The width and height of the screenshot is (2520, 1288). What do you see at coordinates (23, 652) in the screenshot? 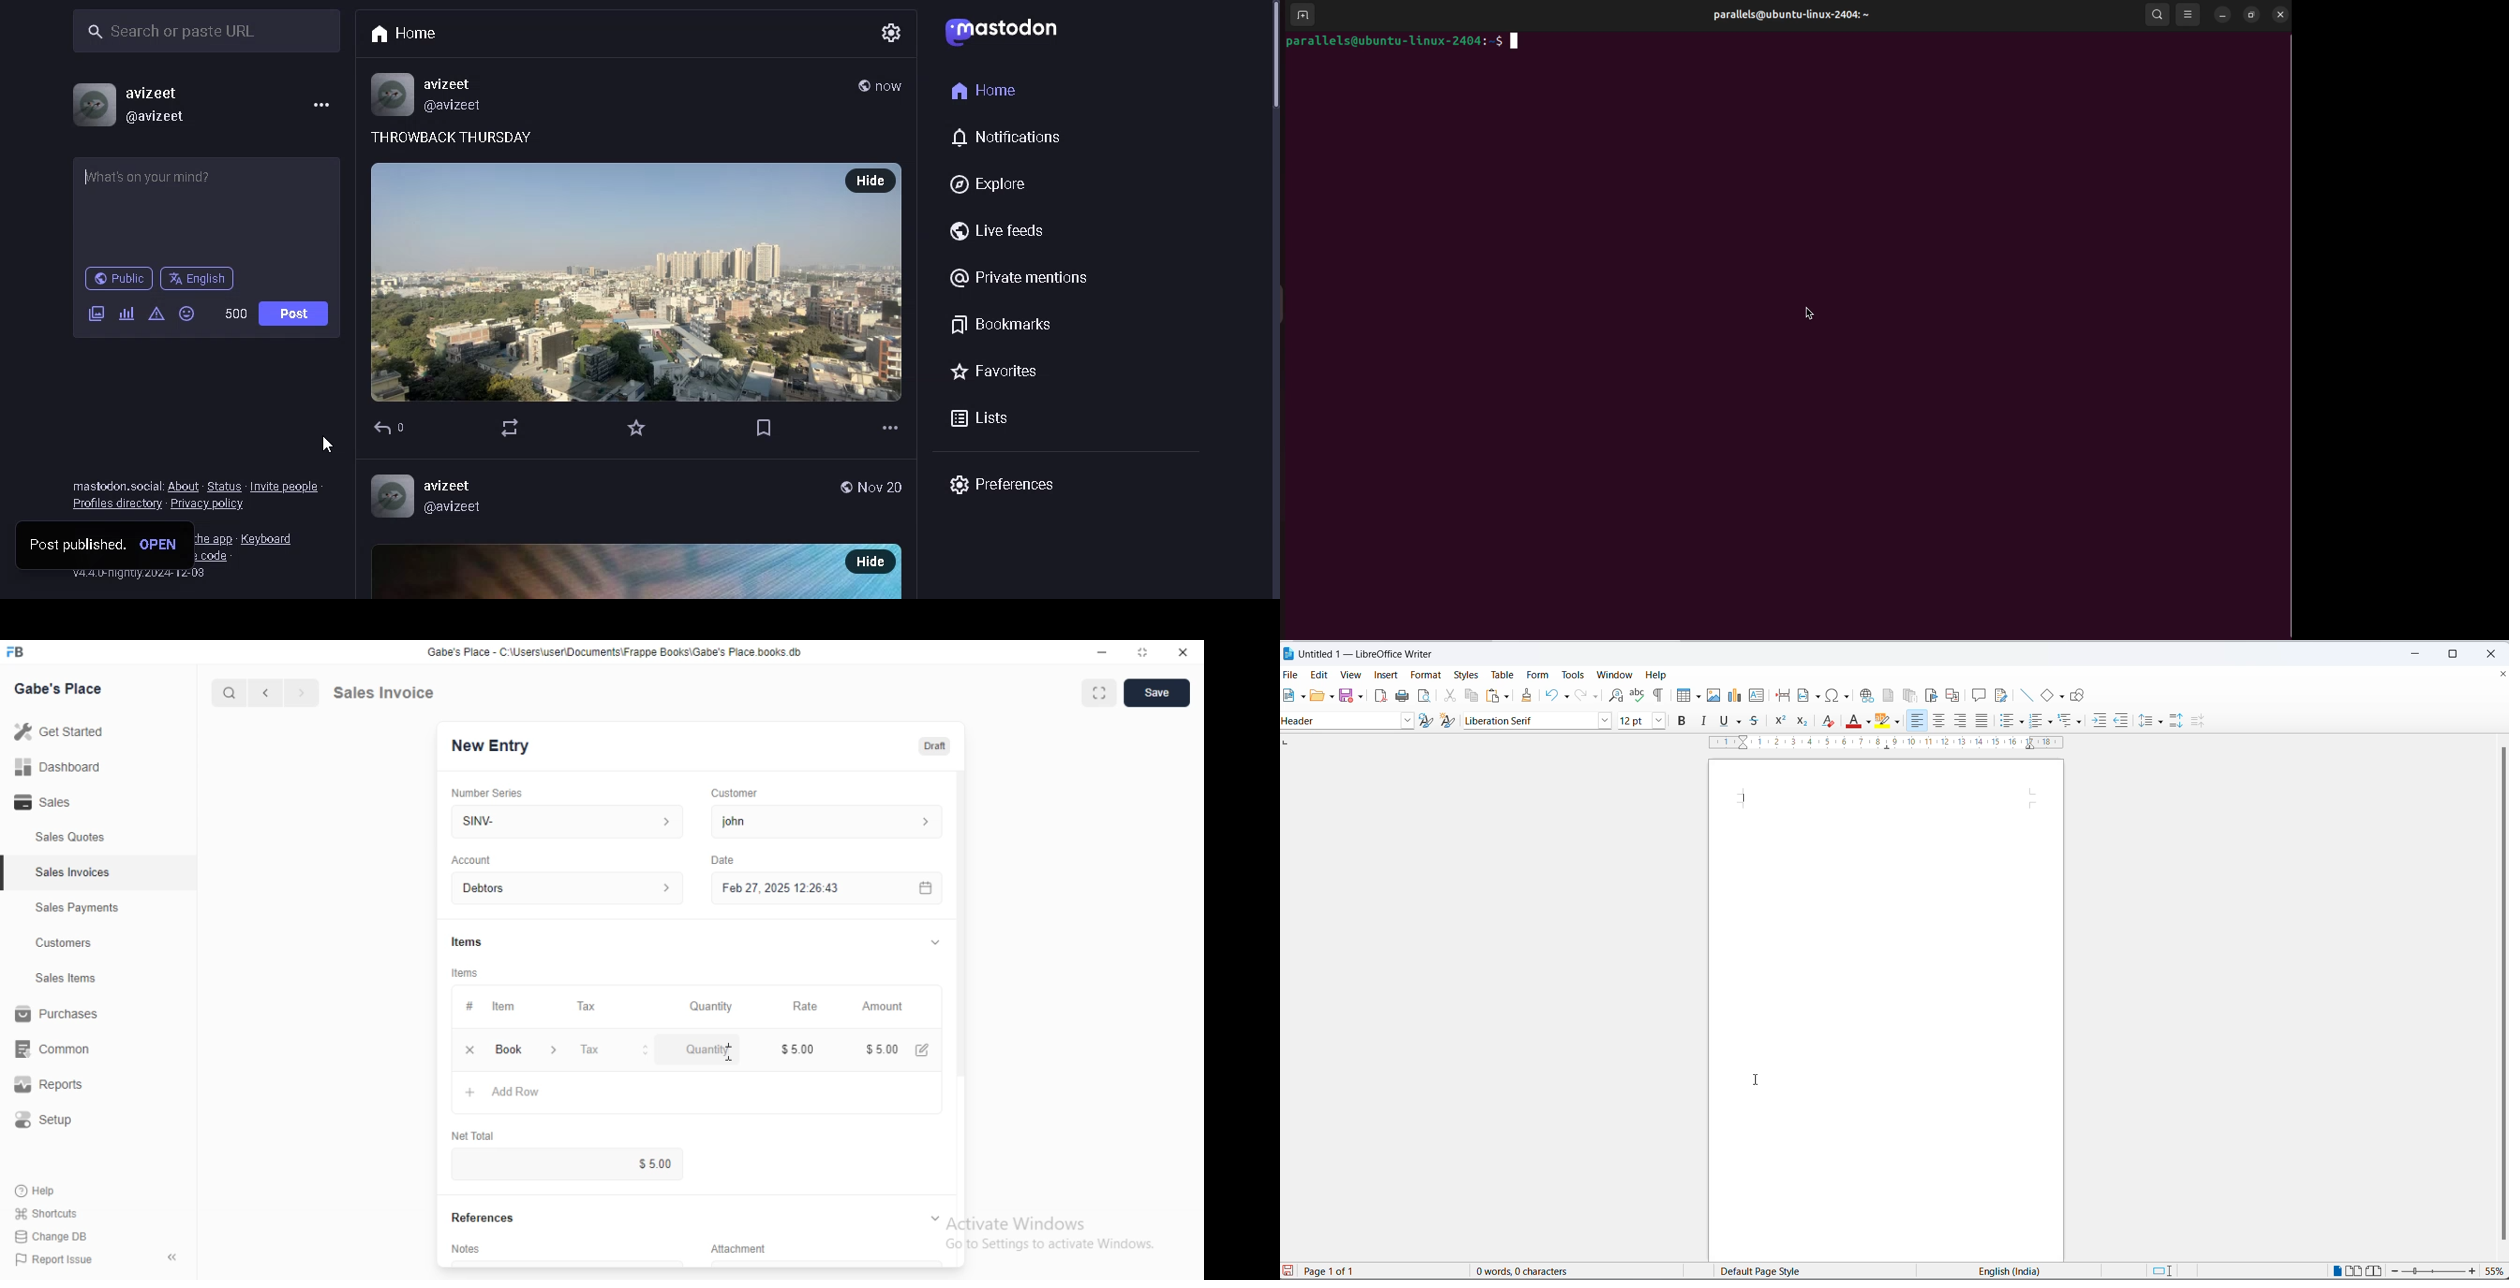
I see `Logo` at bounding box center [23, 652].